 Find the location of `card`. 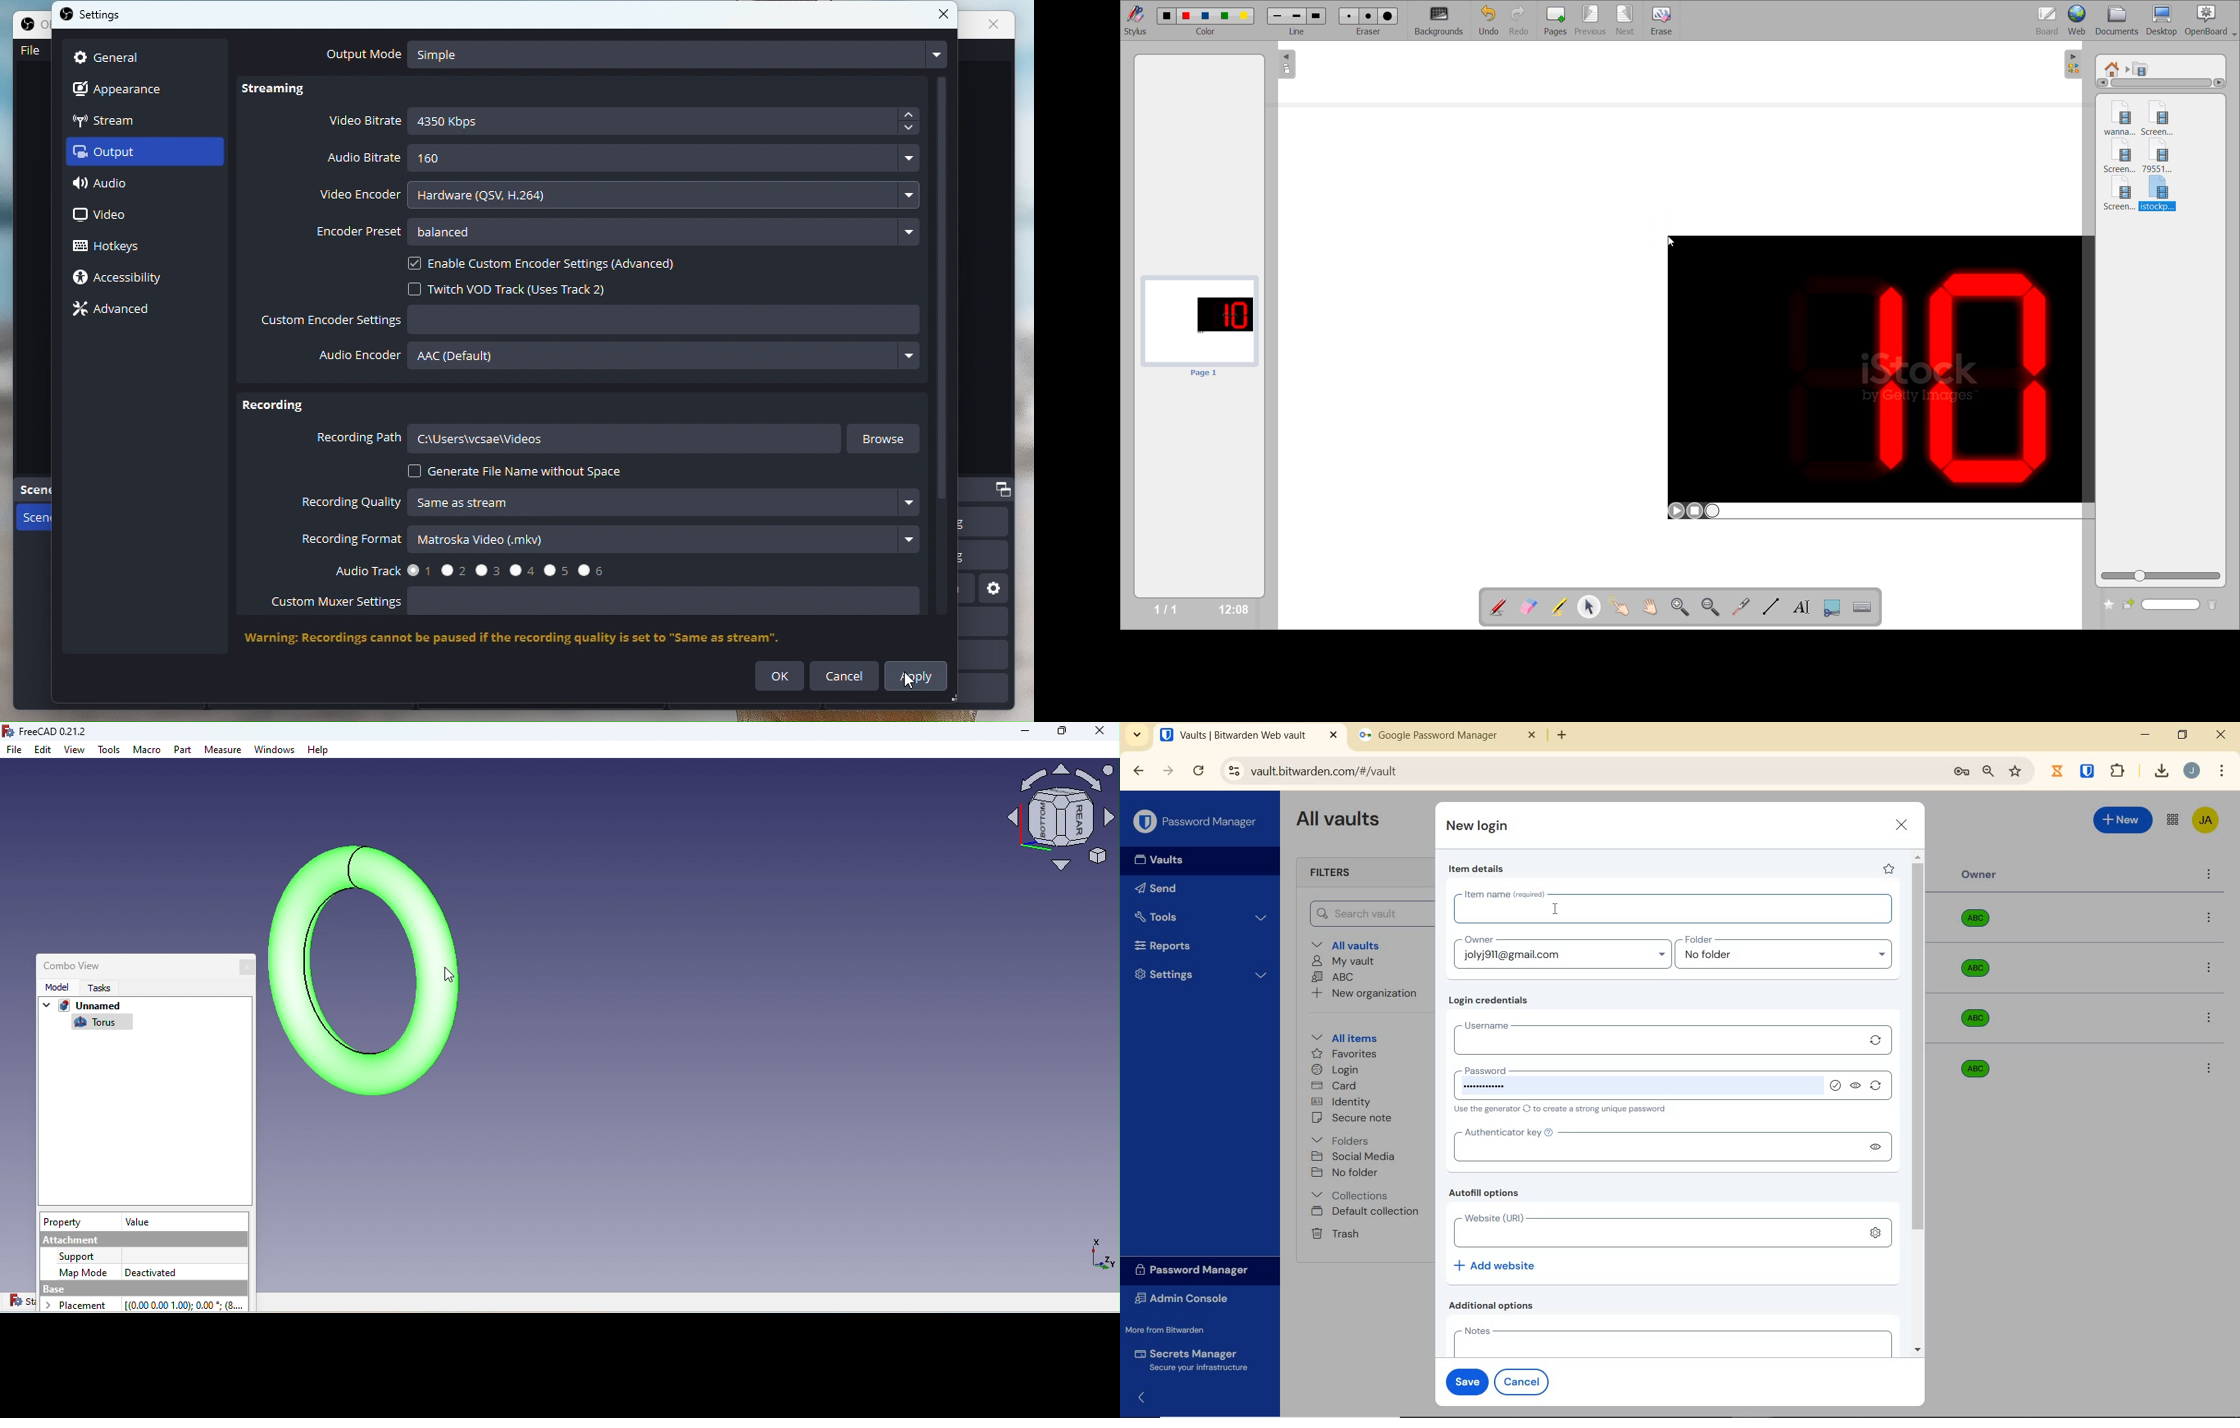

card is located at coordinates (1333, 1087).